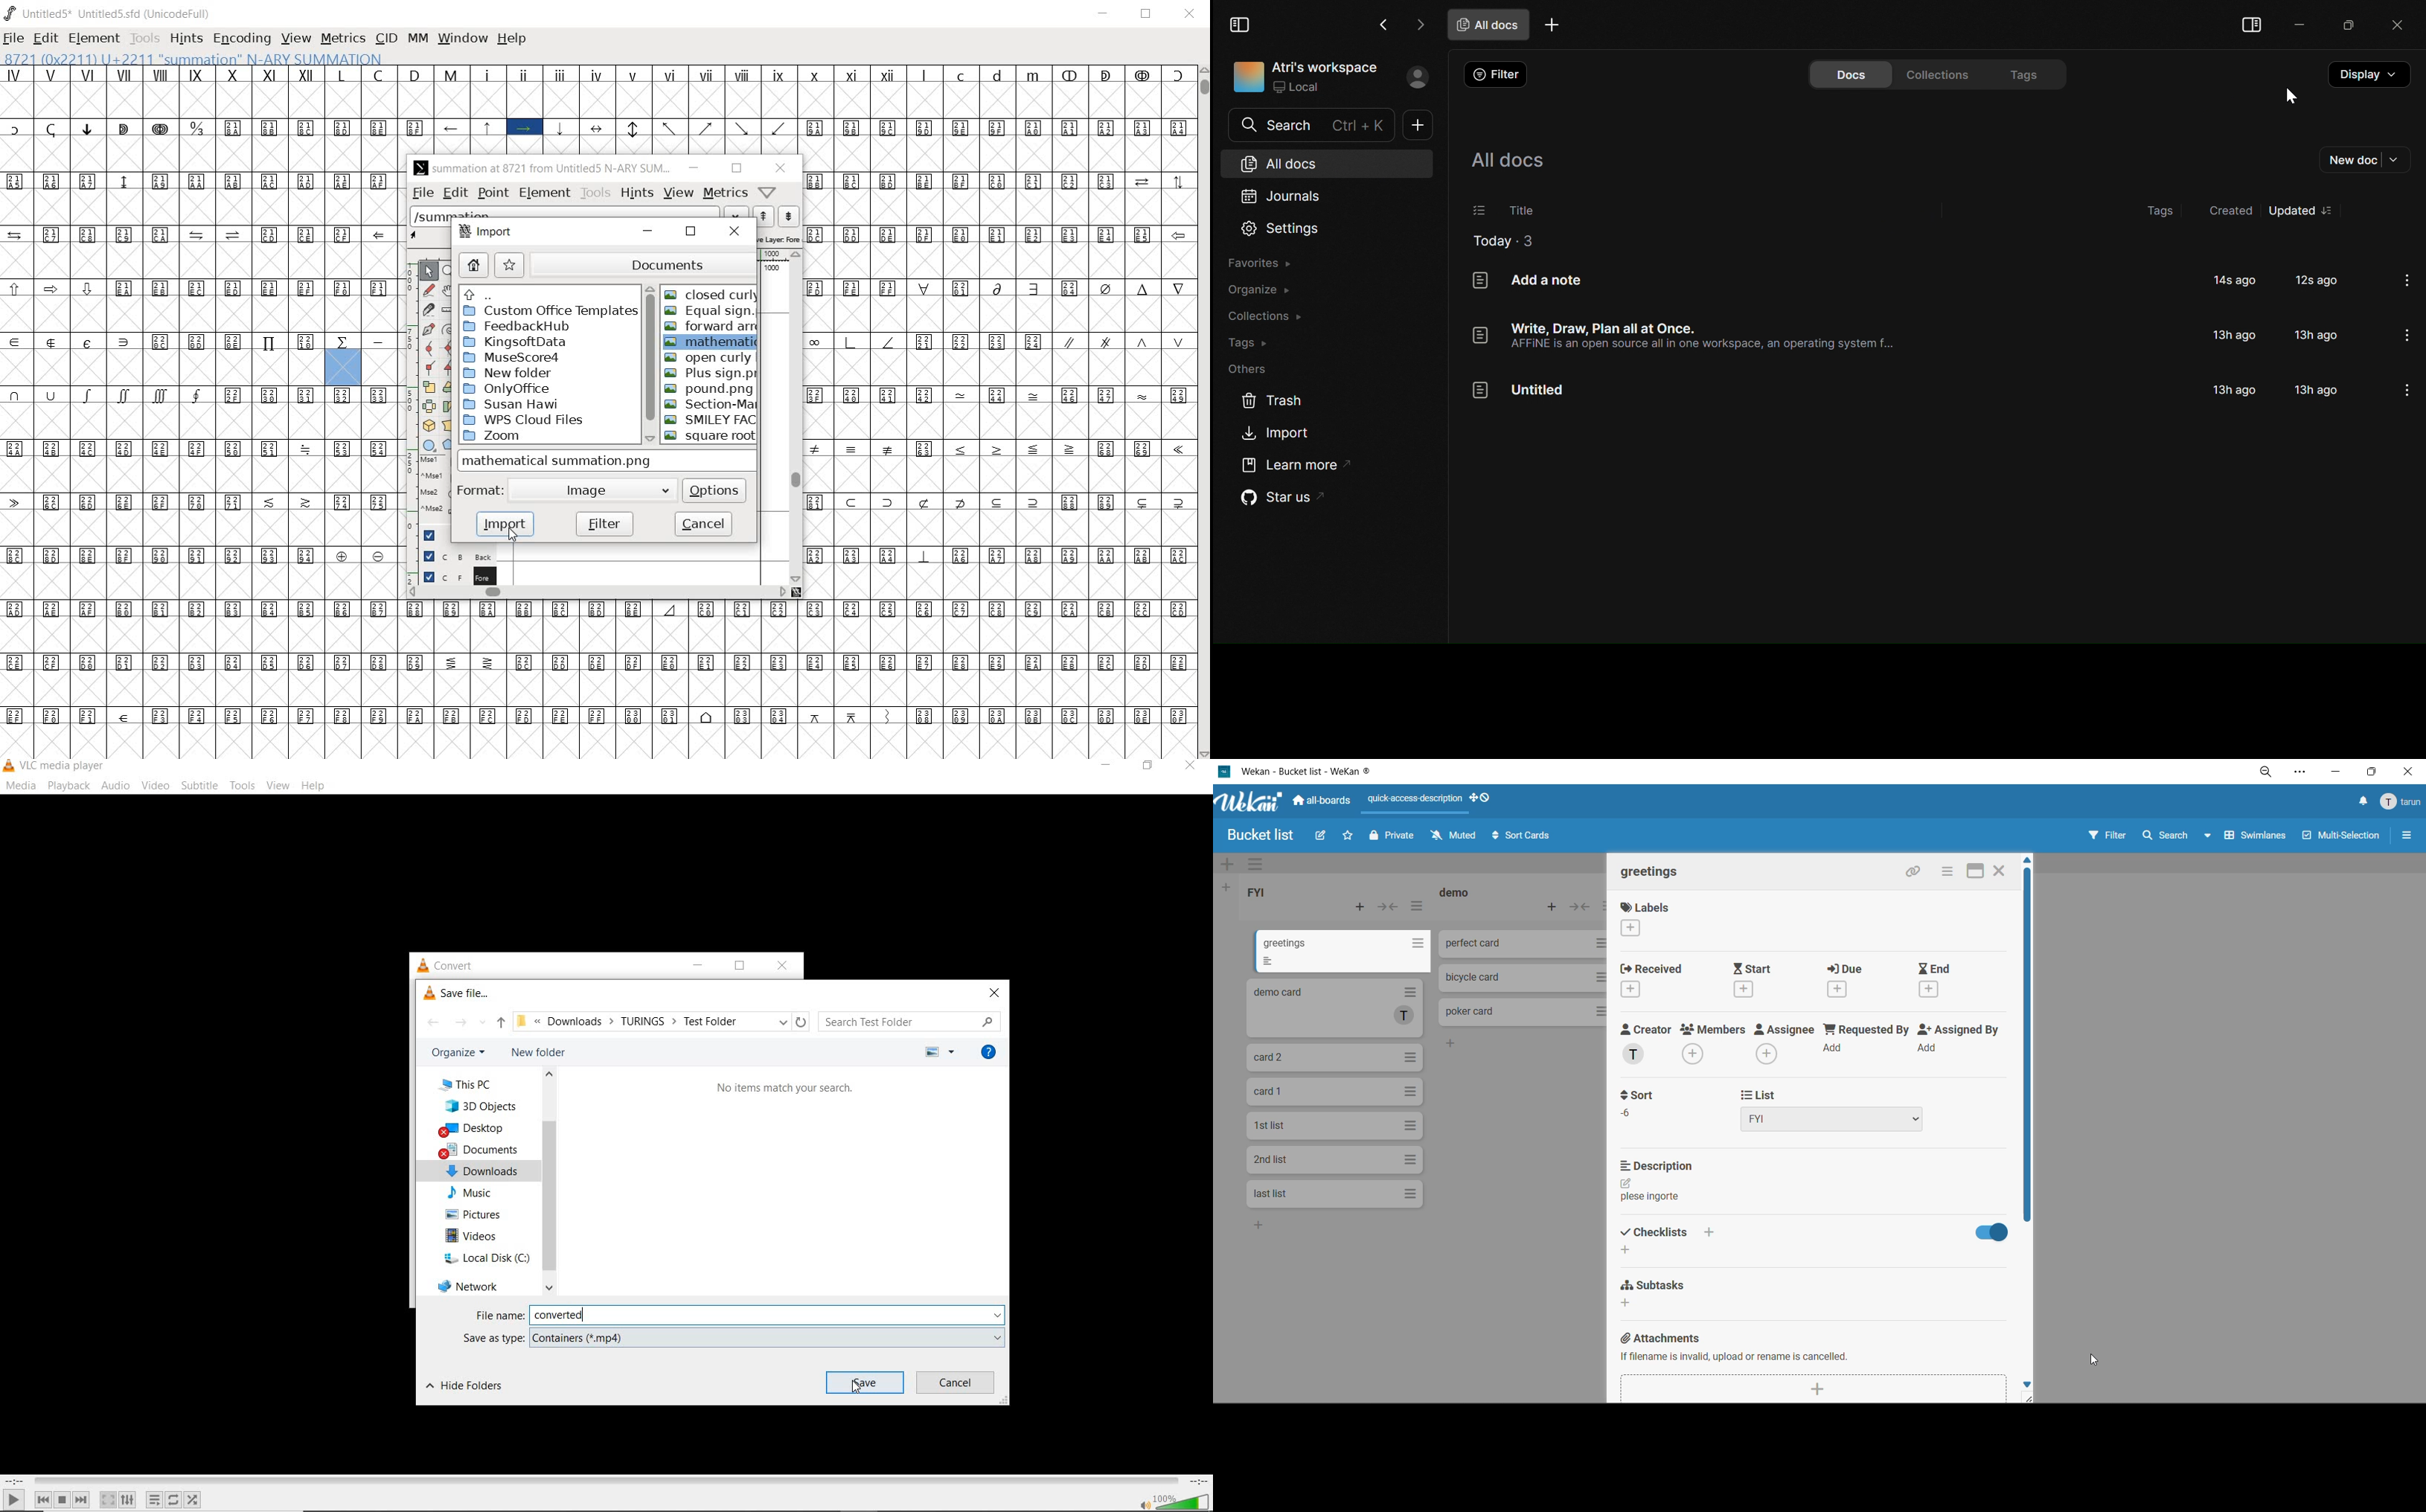 The image size is (2436, 1512). I want to click on ENCODING, so click(241, 37).